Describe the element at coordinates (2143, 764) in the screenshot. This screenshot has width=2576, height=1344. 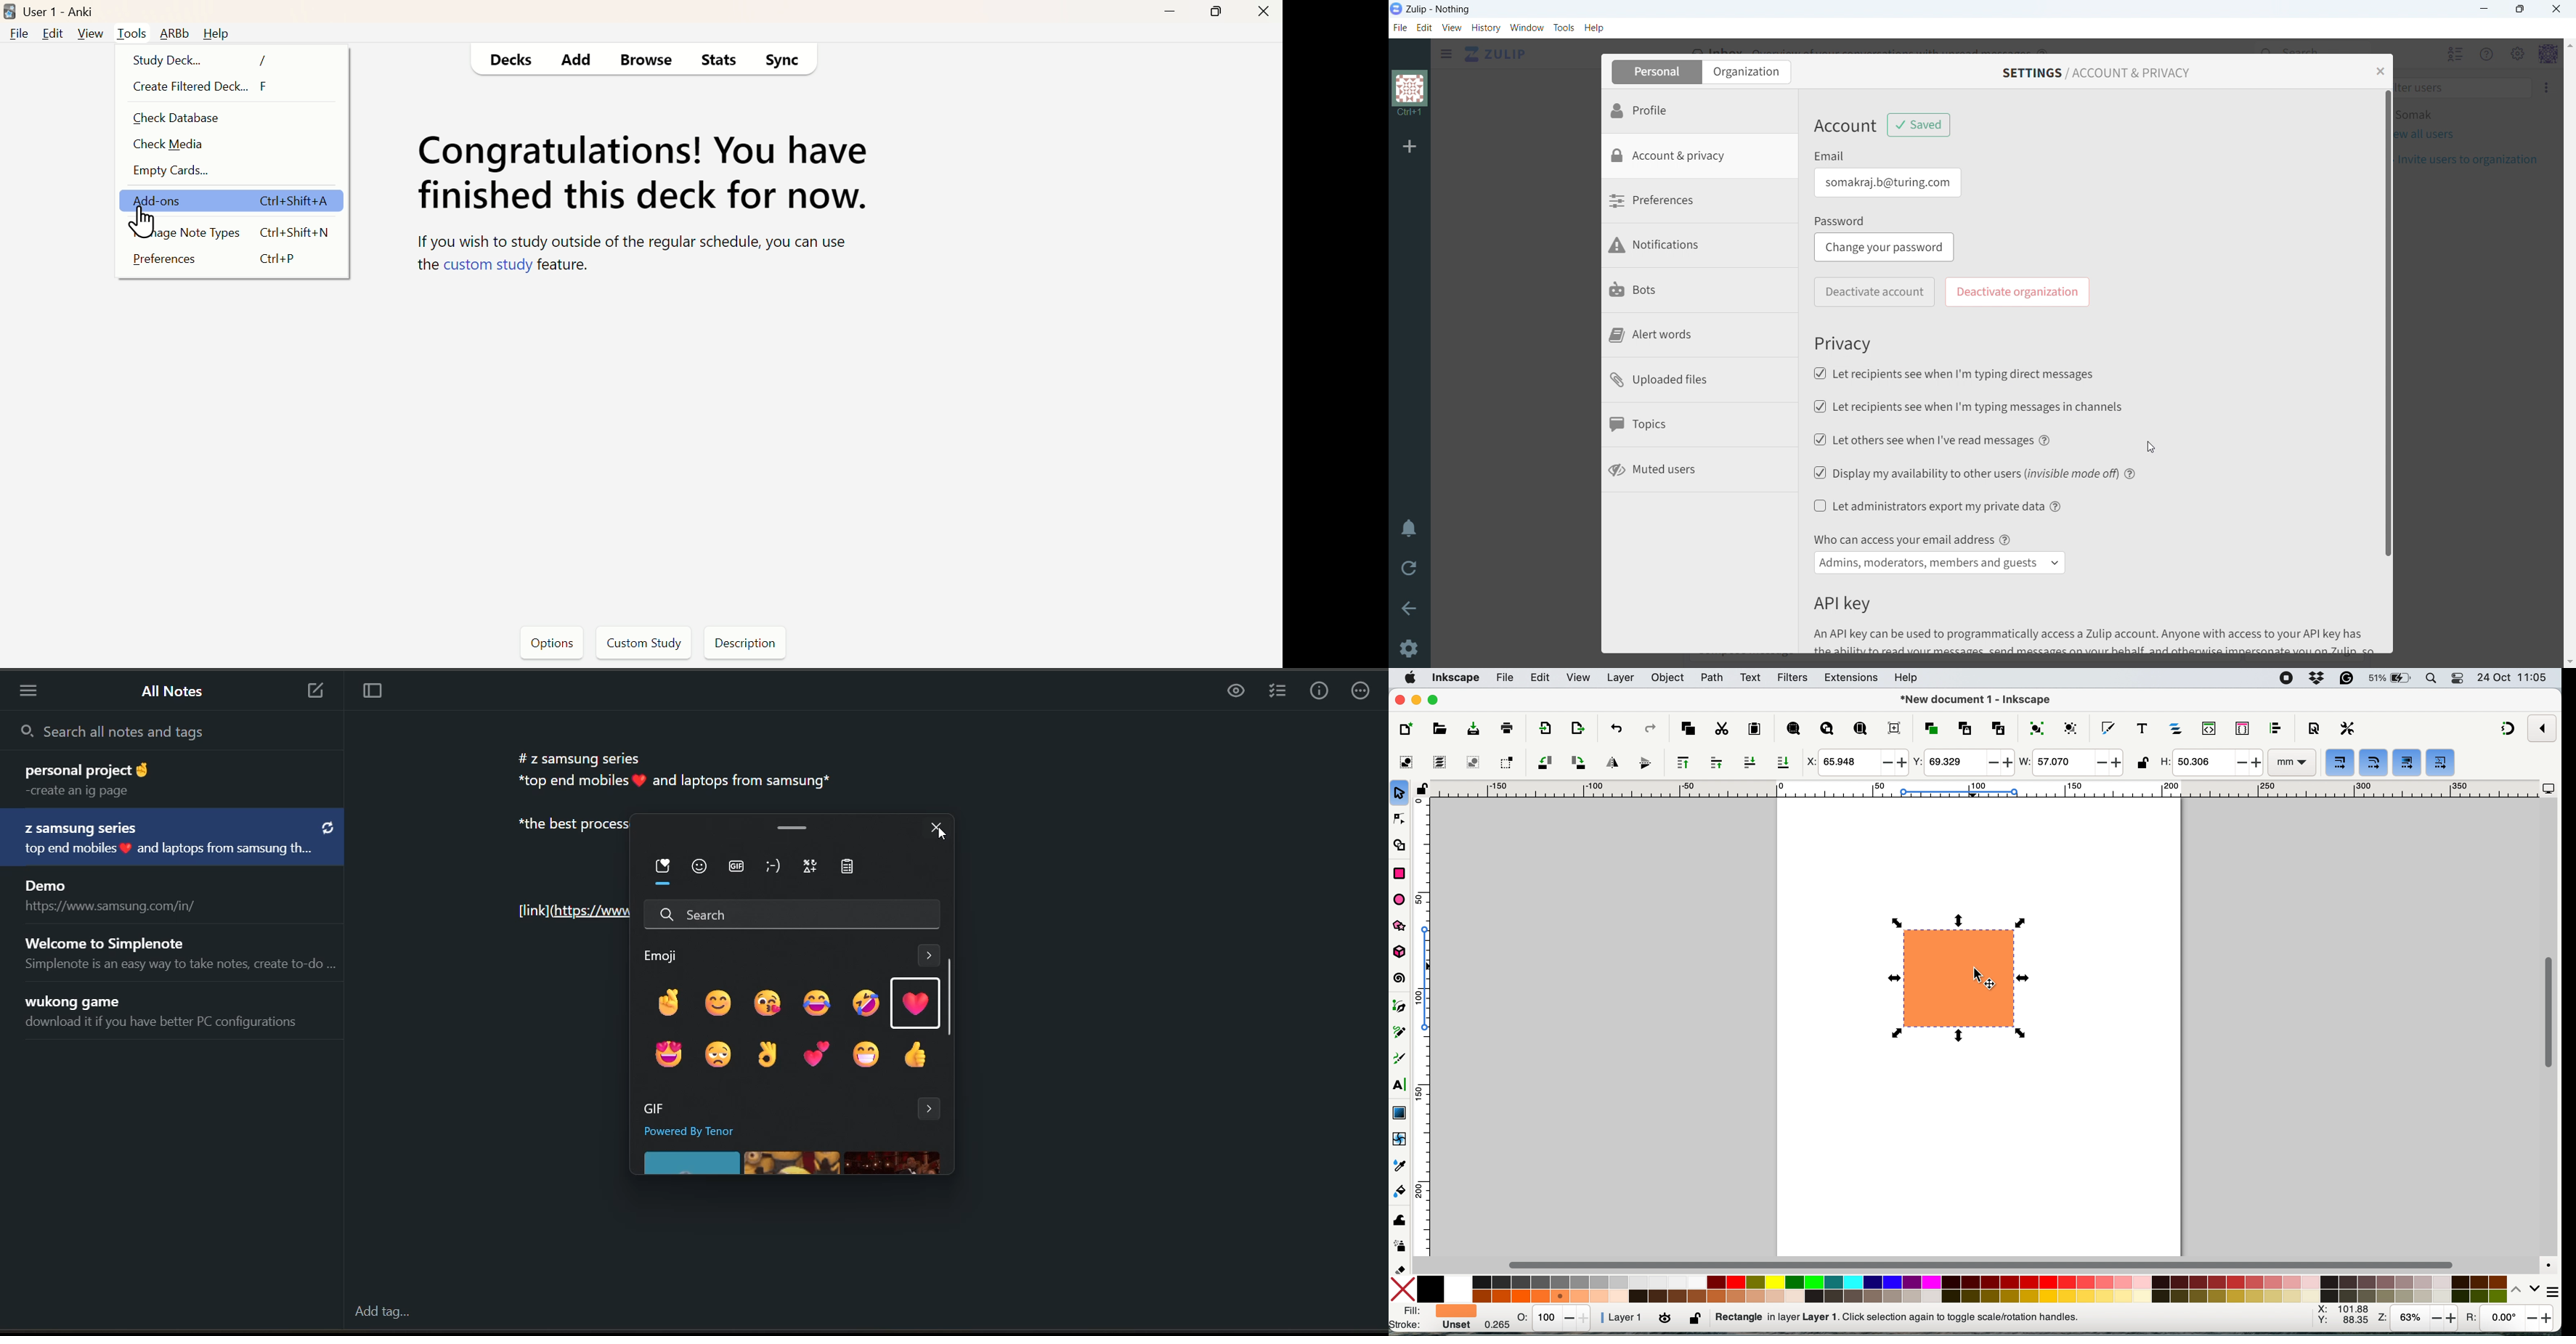
I see `lock unlock` at that location.